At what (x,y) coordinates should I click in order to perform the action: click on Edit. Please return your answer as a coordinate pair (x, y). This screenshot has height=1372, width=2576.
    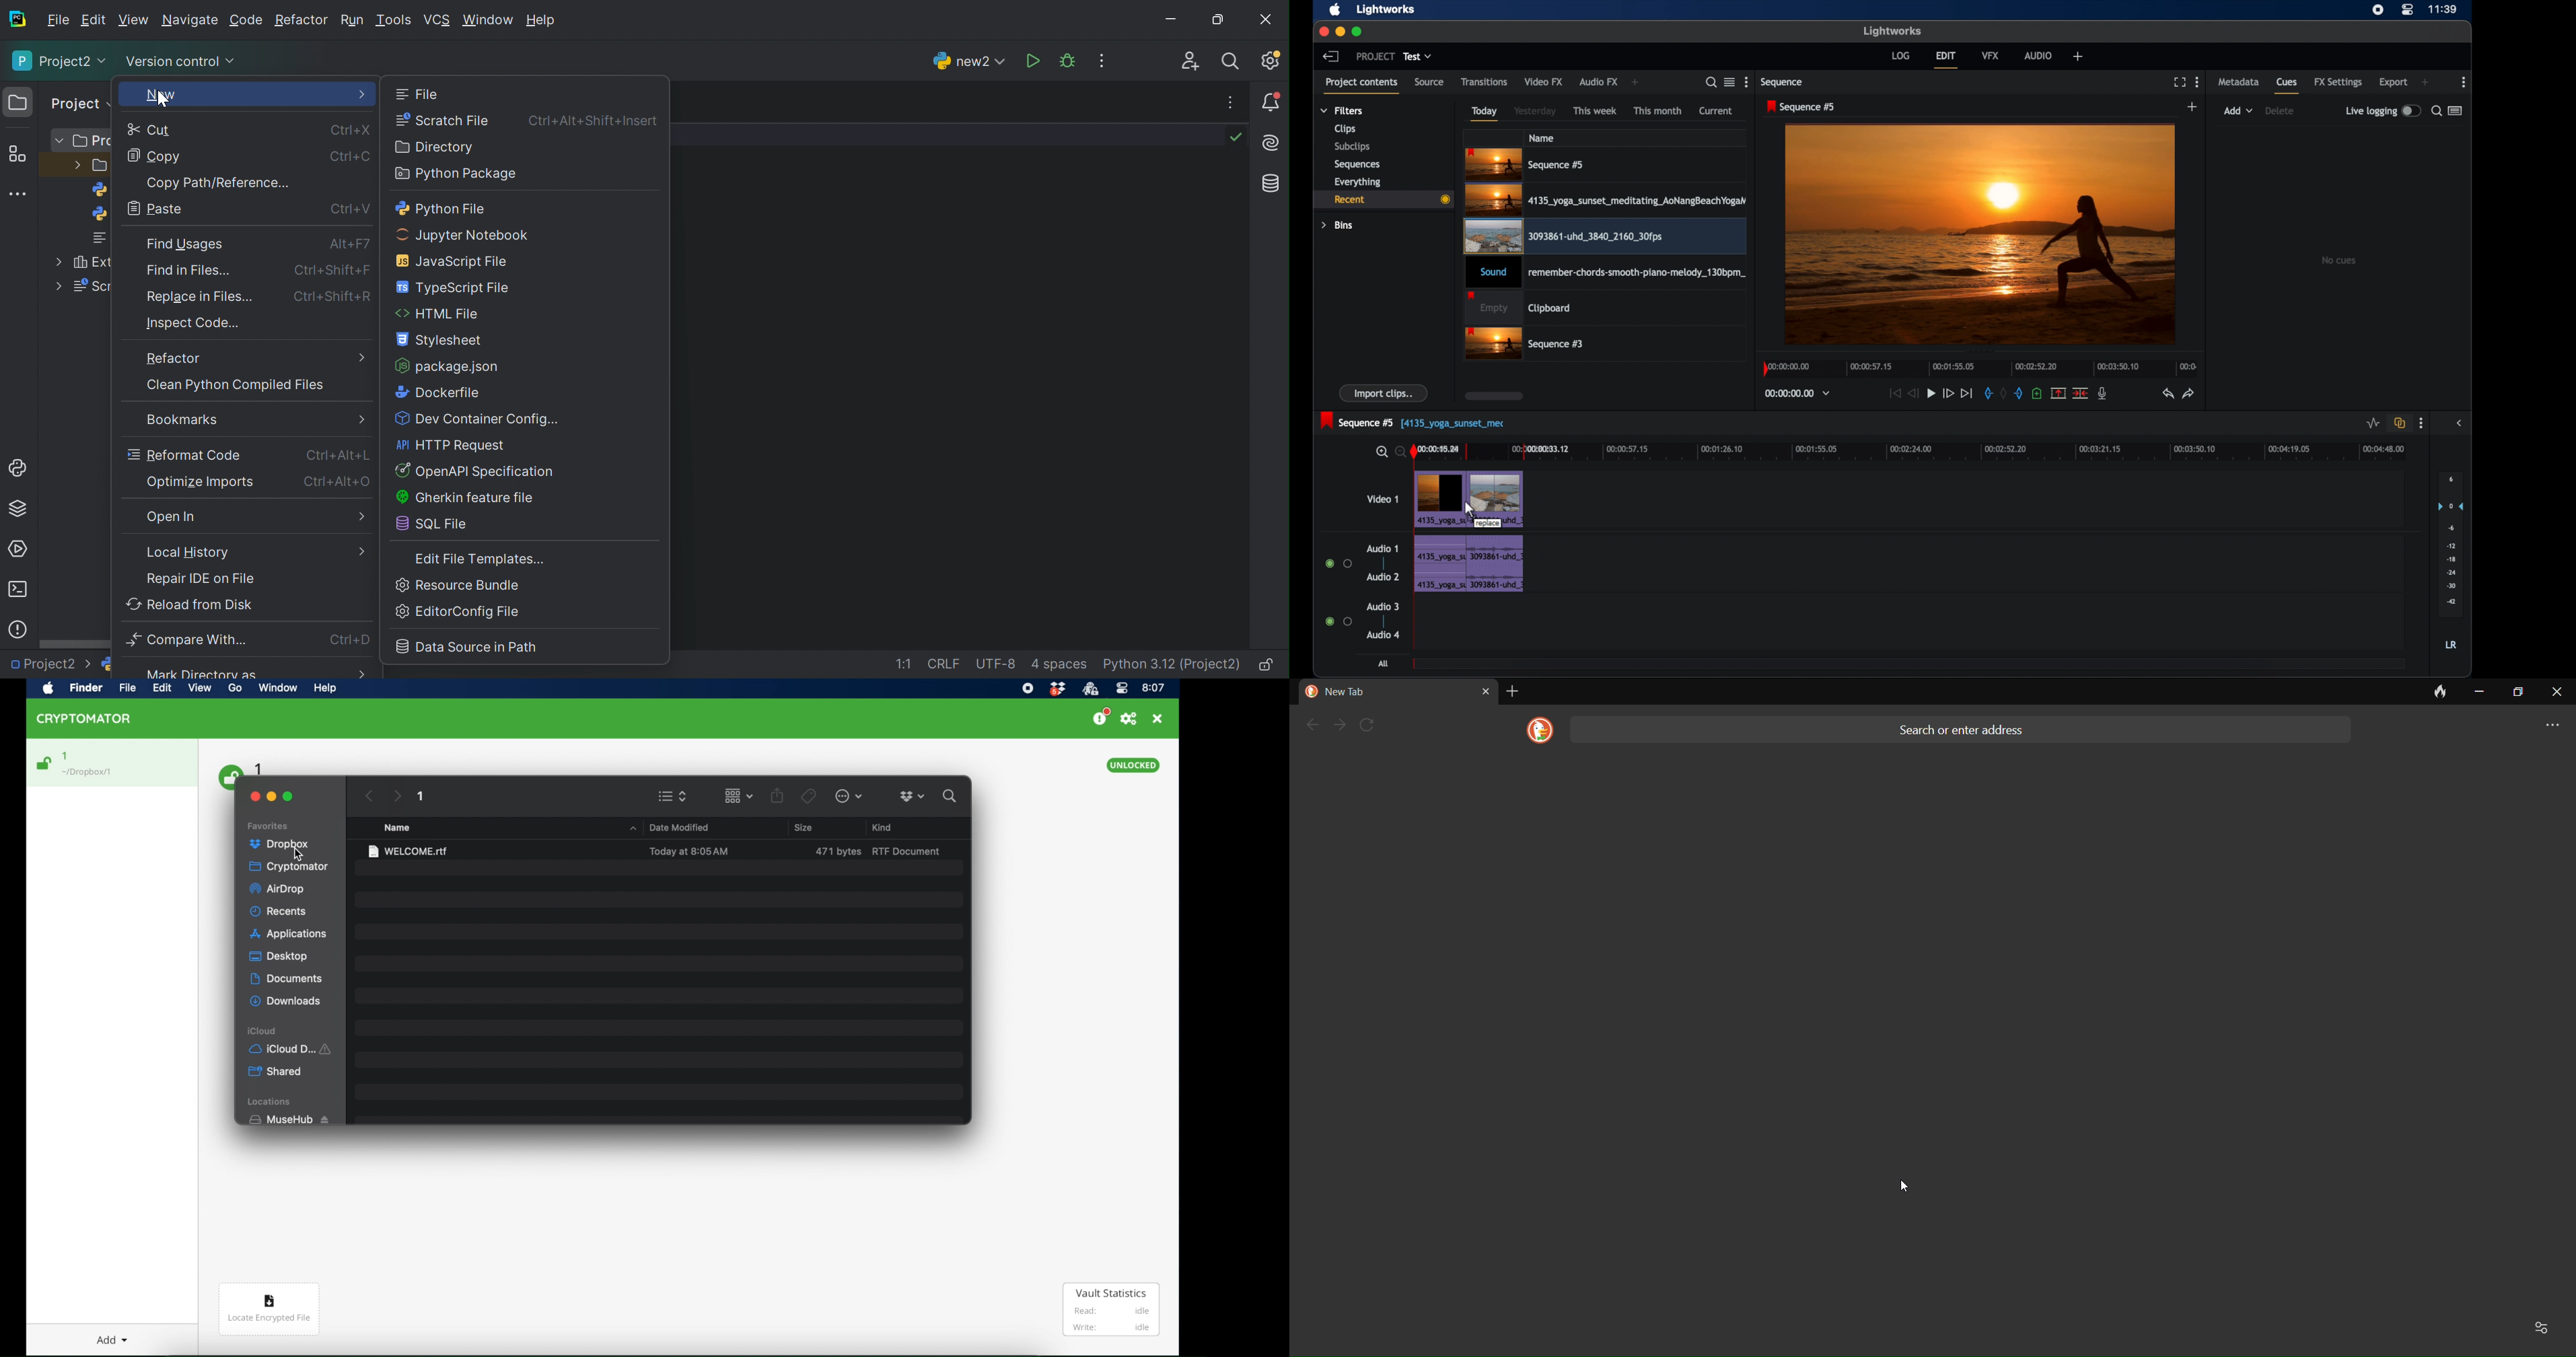
    Looking at the image, I should click on (134, 18).